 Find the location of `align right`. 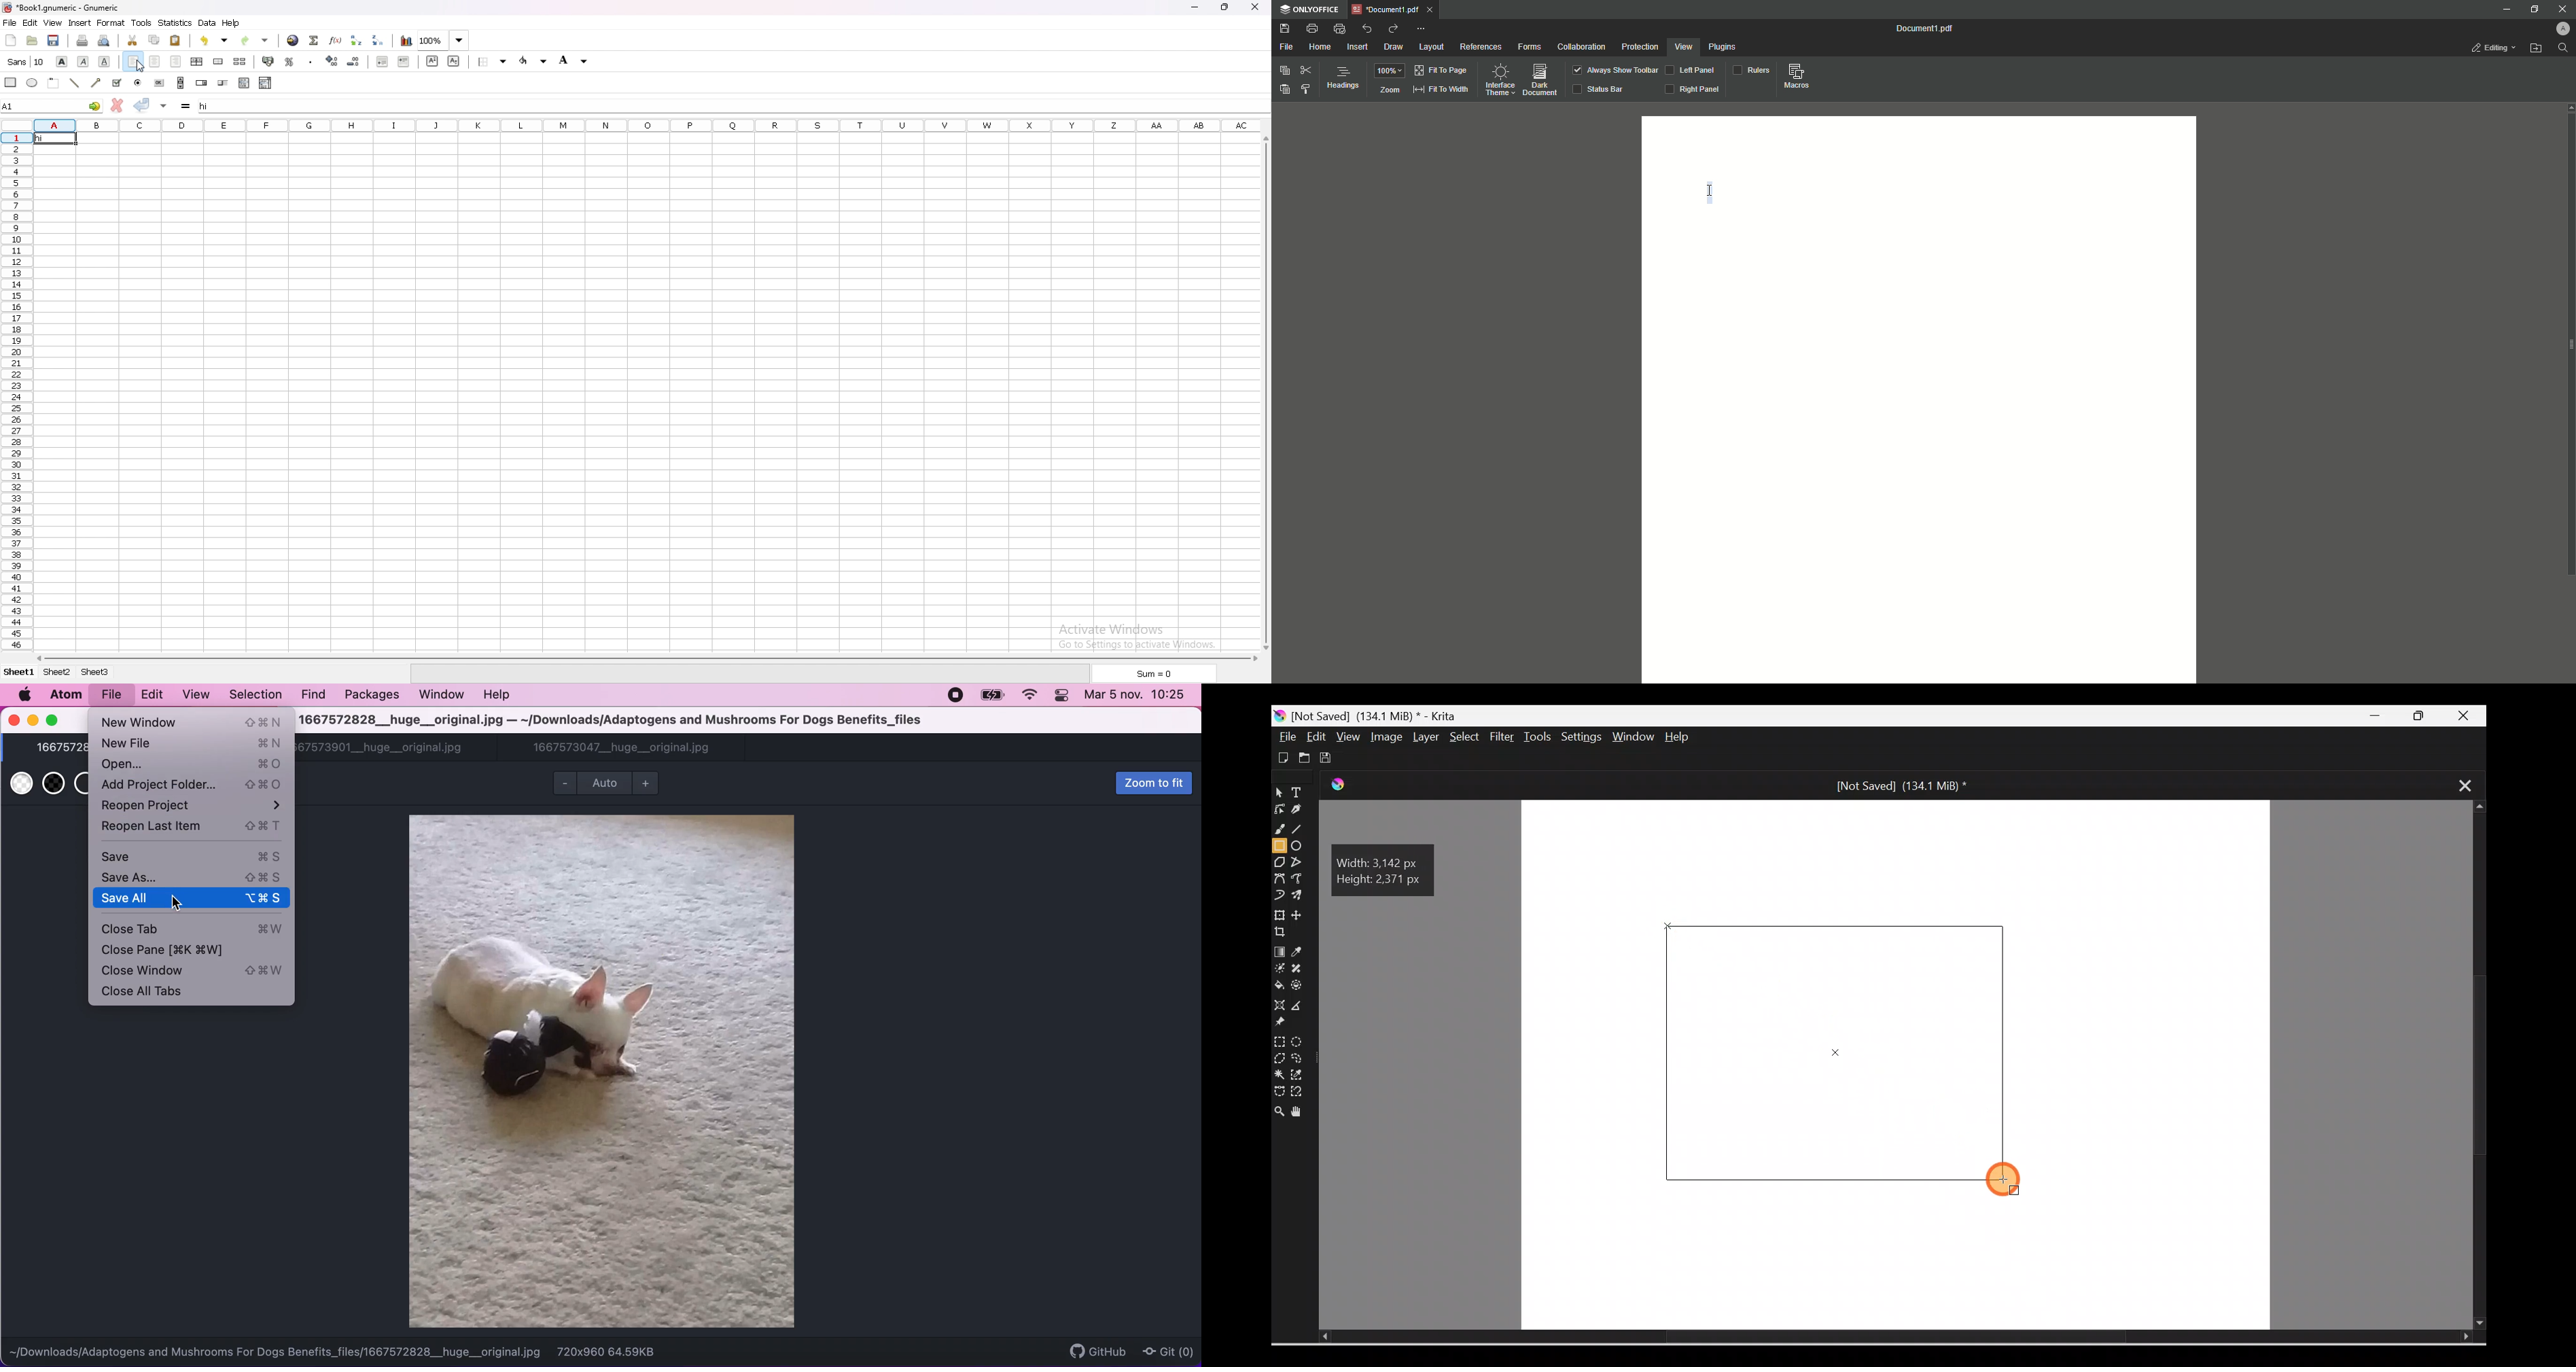

align right is located at coordinates (177, 62).